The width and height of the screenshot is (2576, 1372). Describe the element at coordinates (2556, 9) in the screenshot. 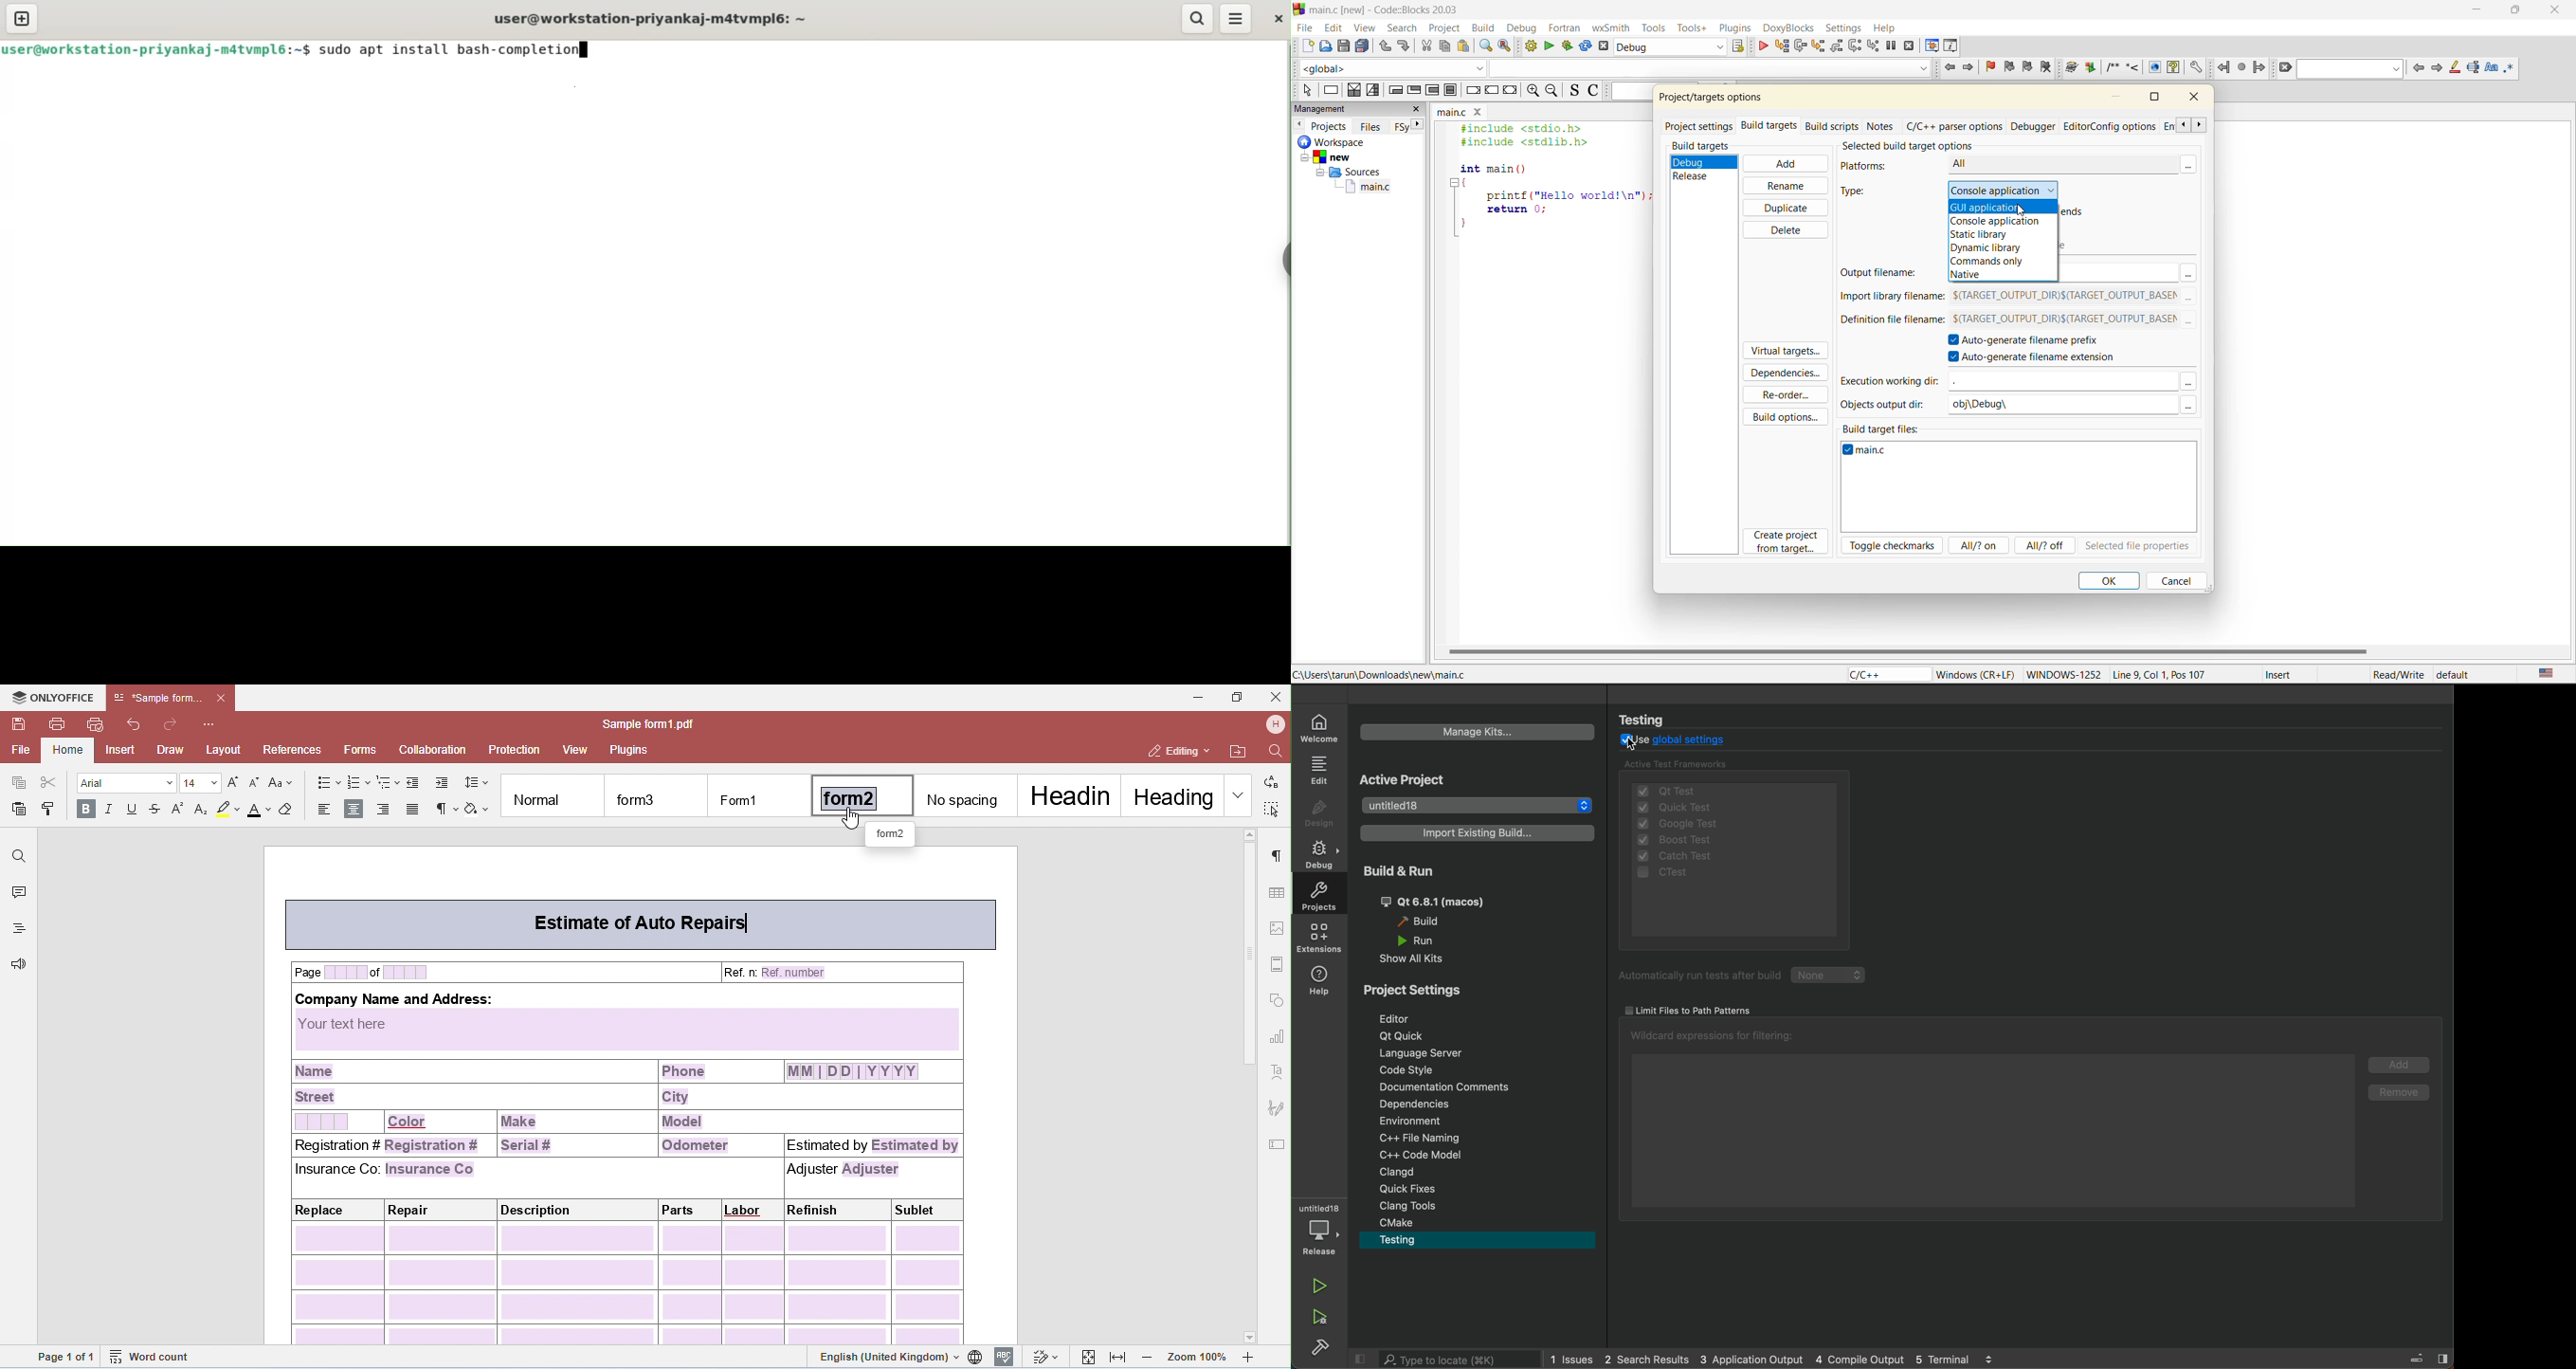

I see `close` at that location.